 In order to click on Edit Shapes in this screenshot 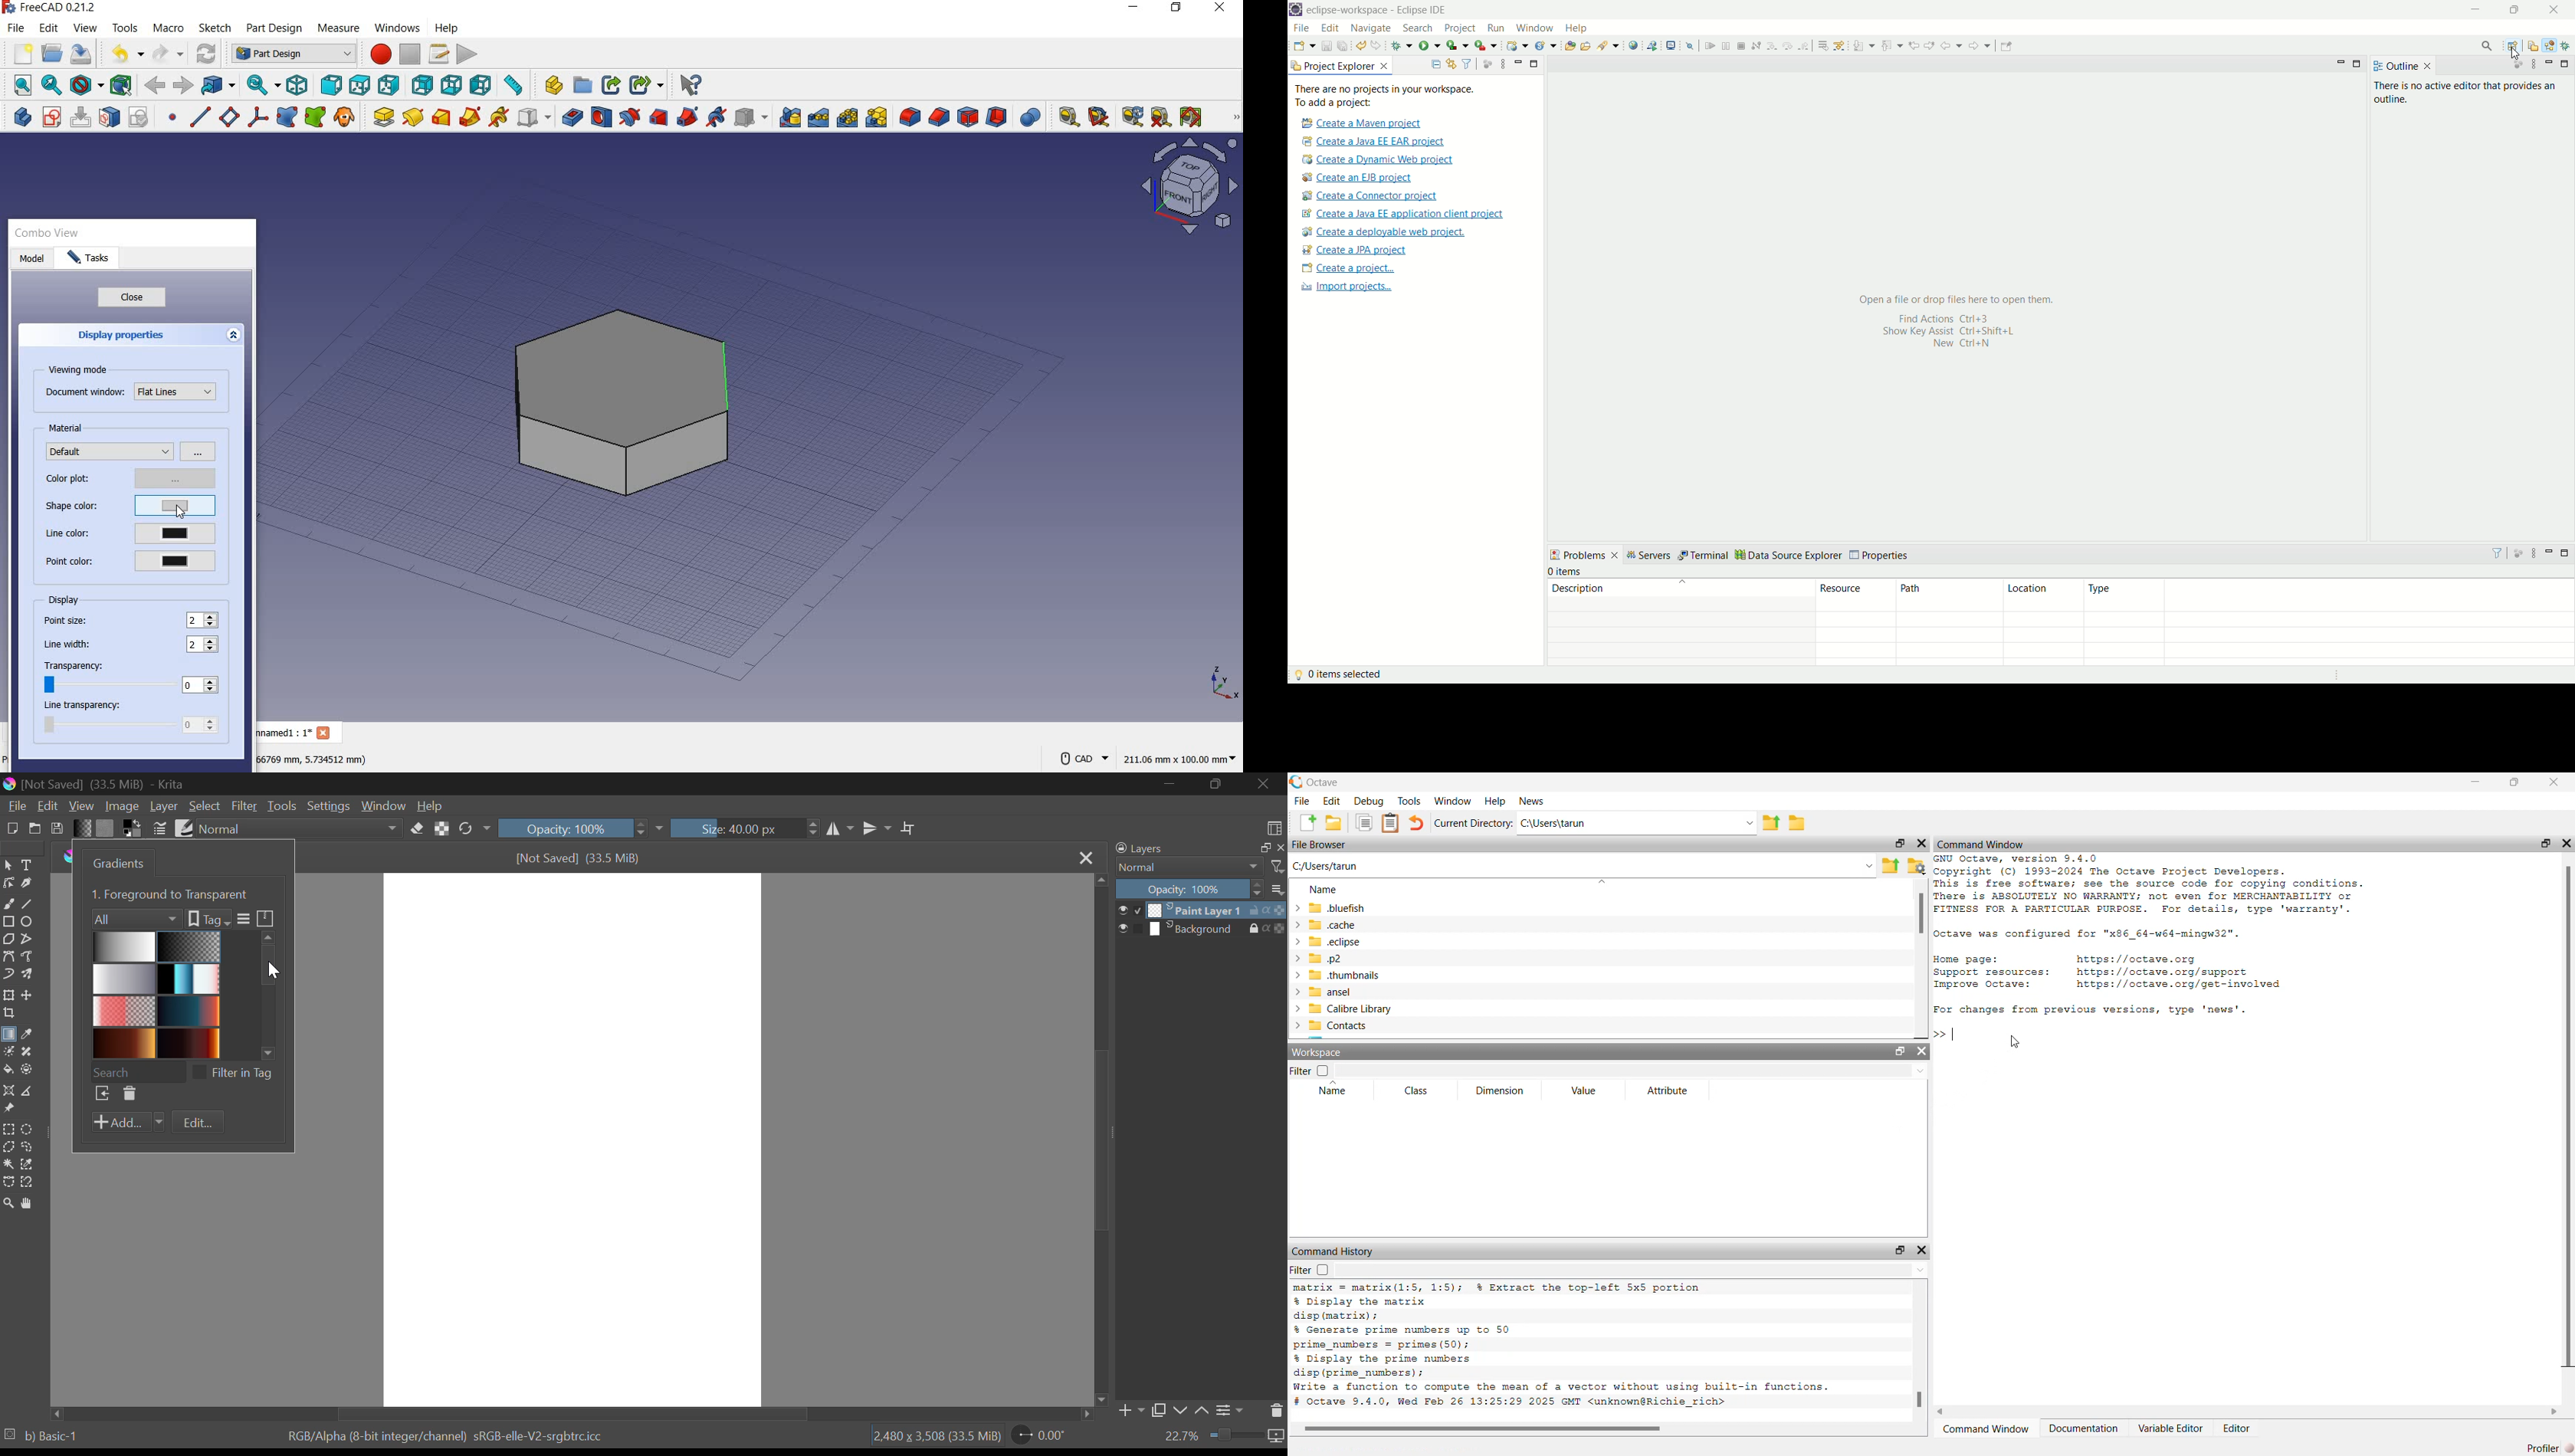, I will do `click(8, 883)`.